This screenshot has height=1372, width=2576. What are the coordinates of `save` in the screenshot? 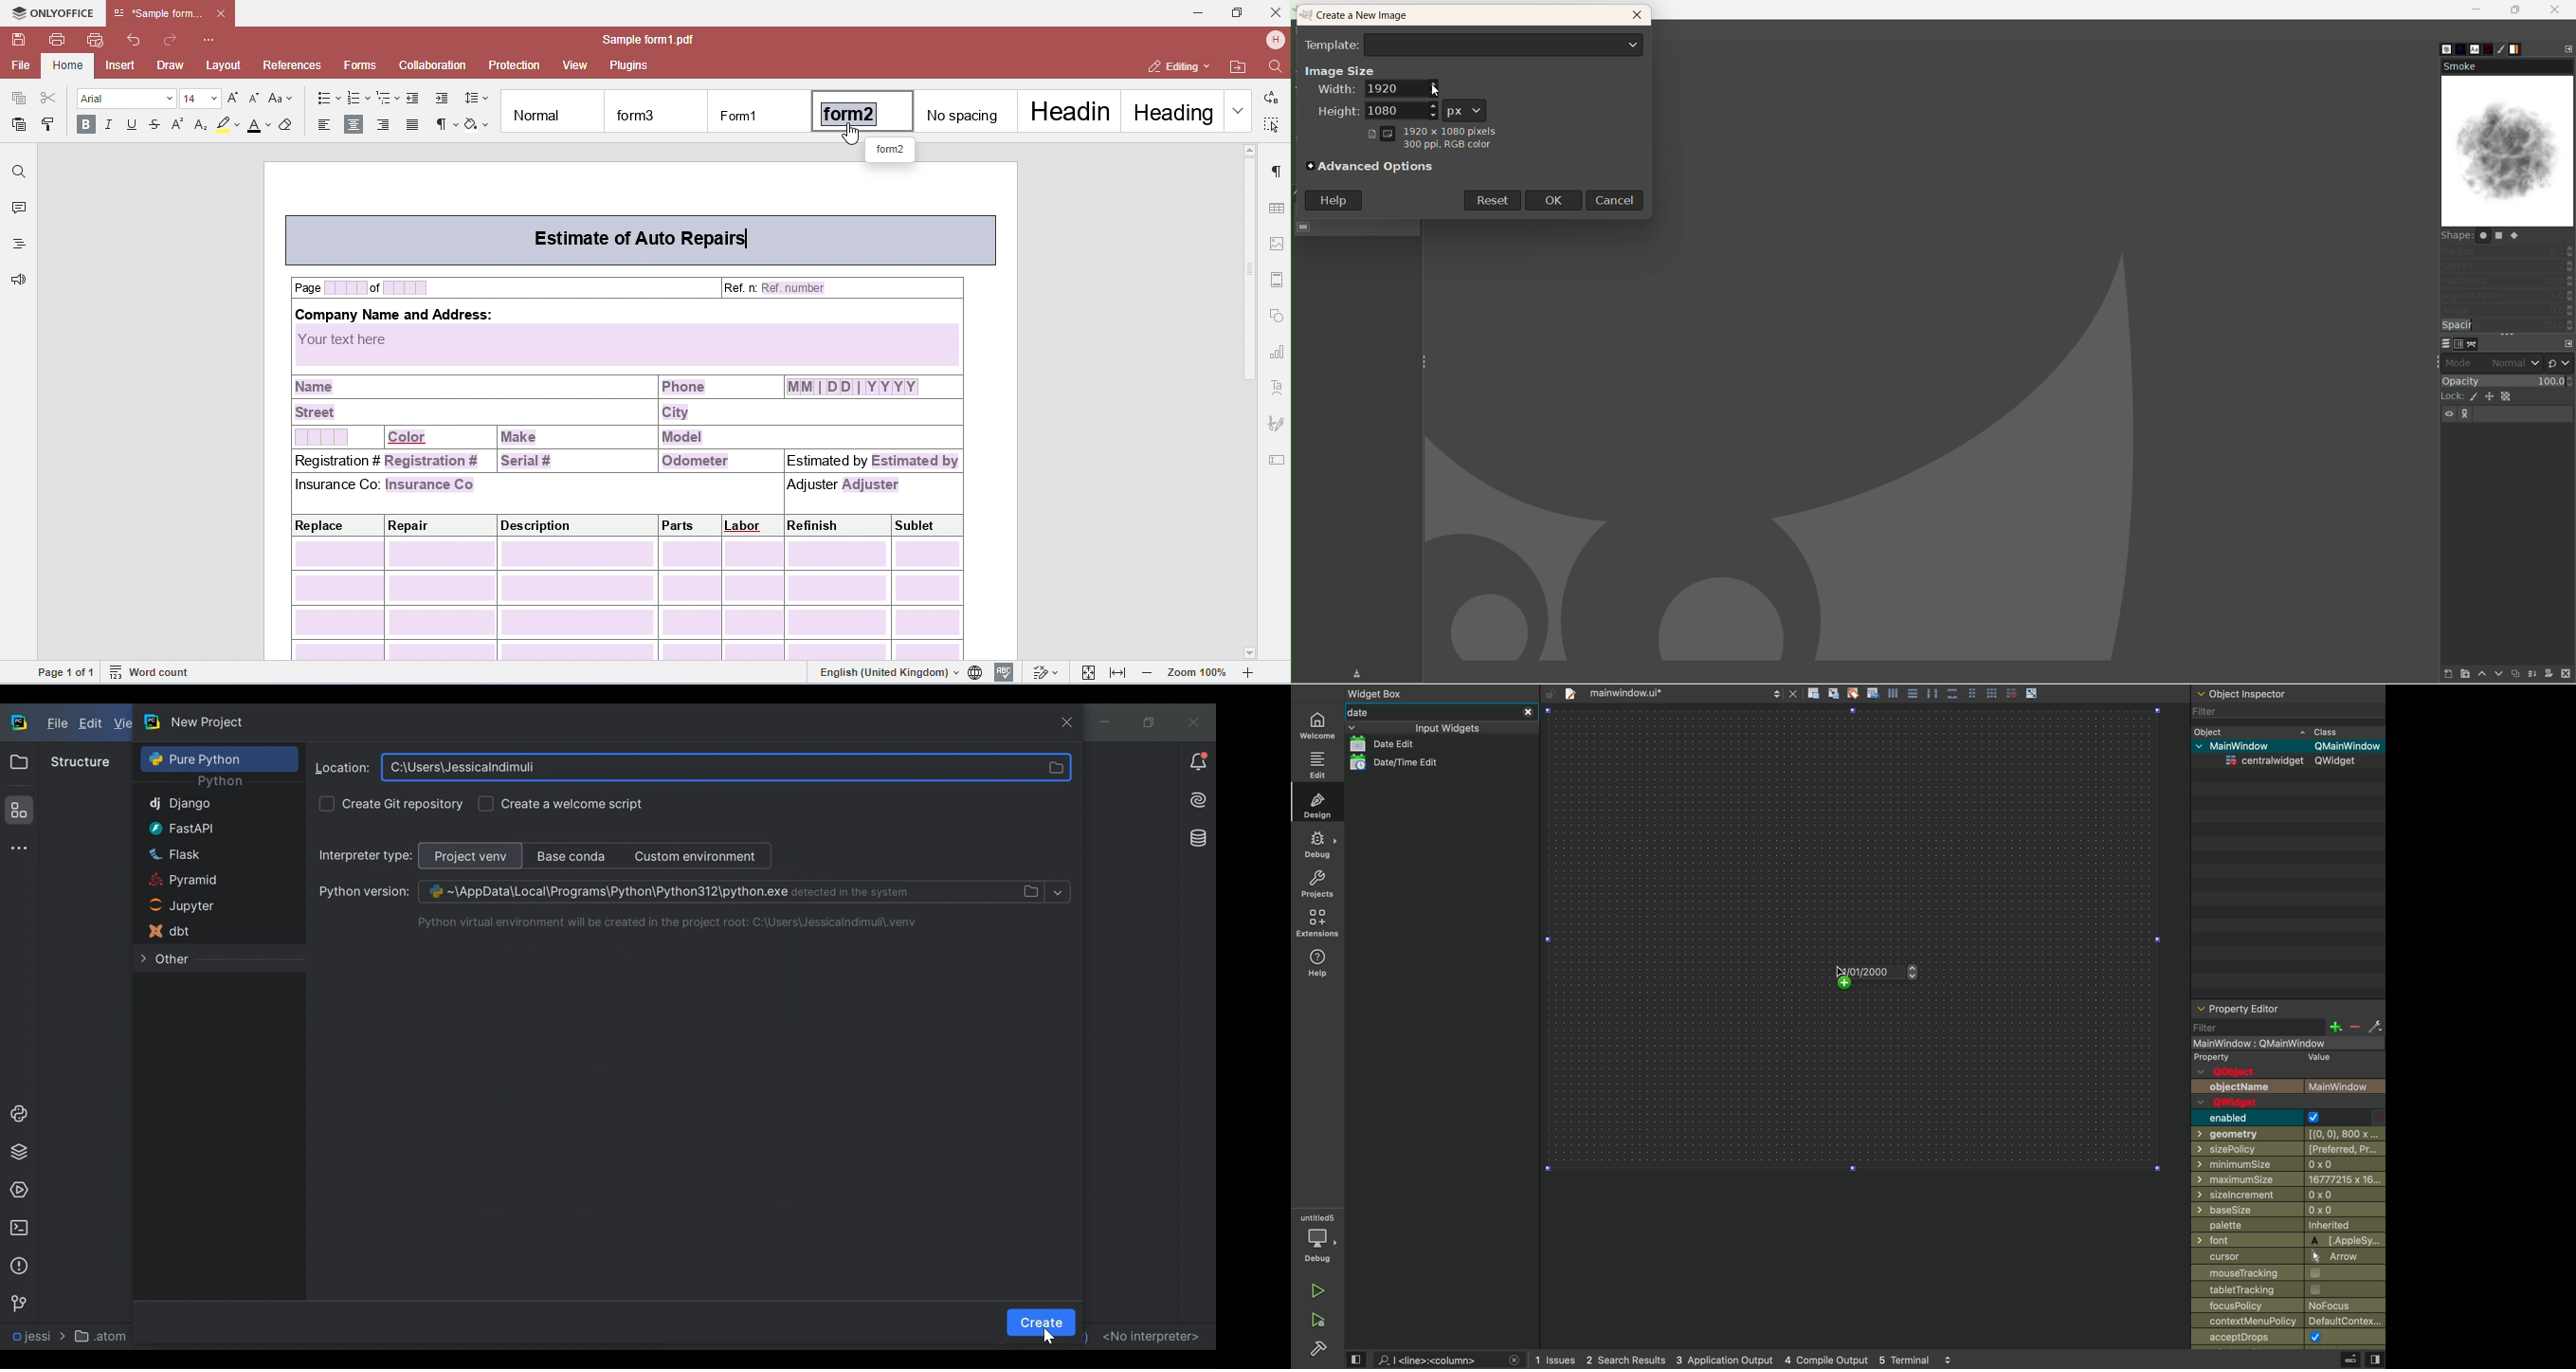 It's located at (1346, 673).